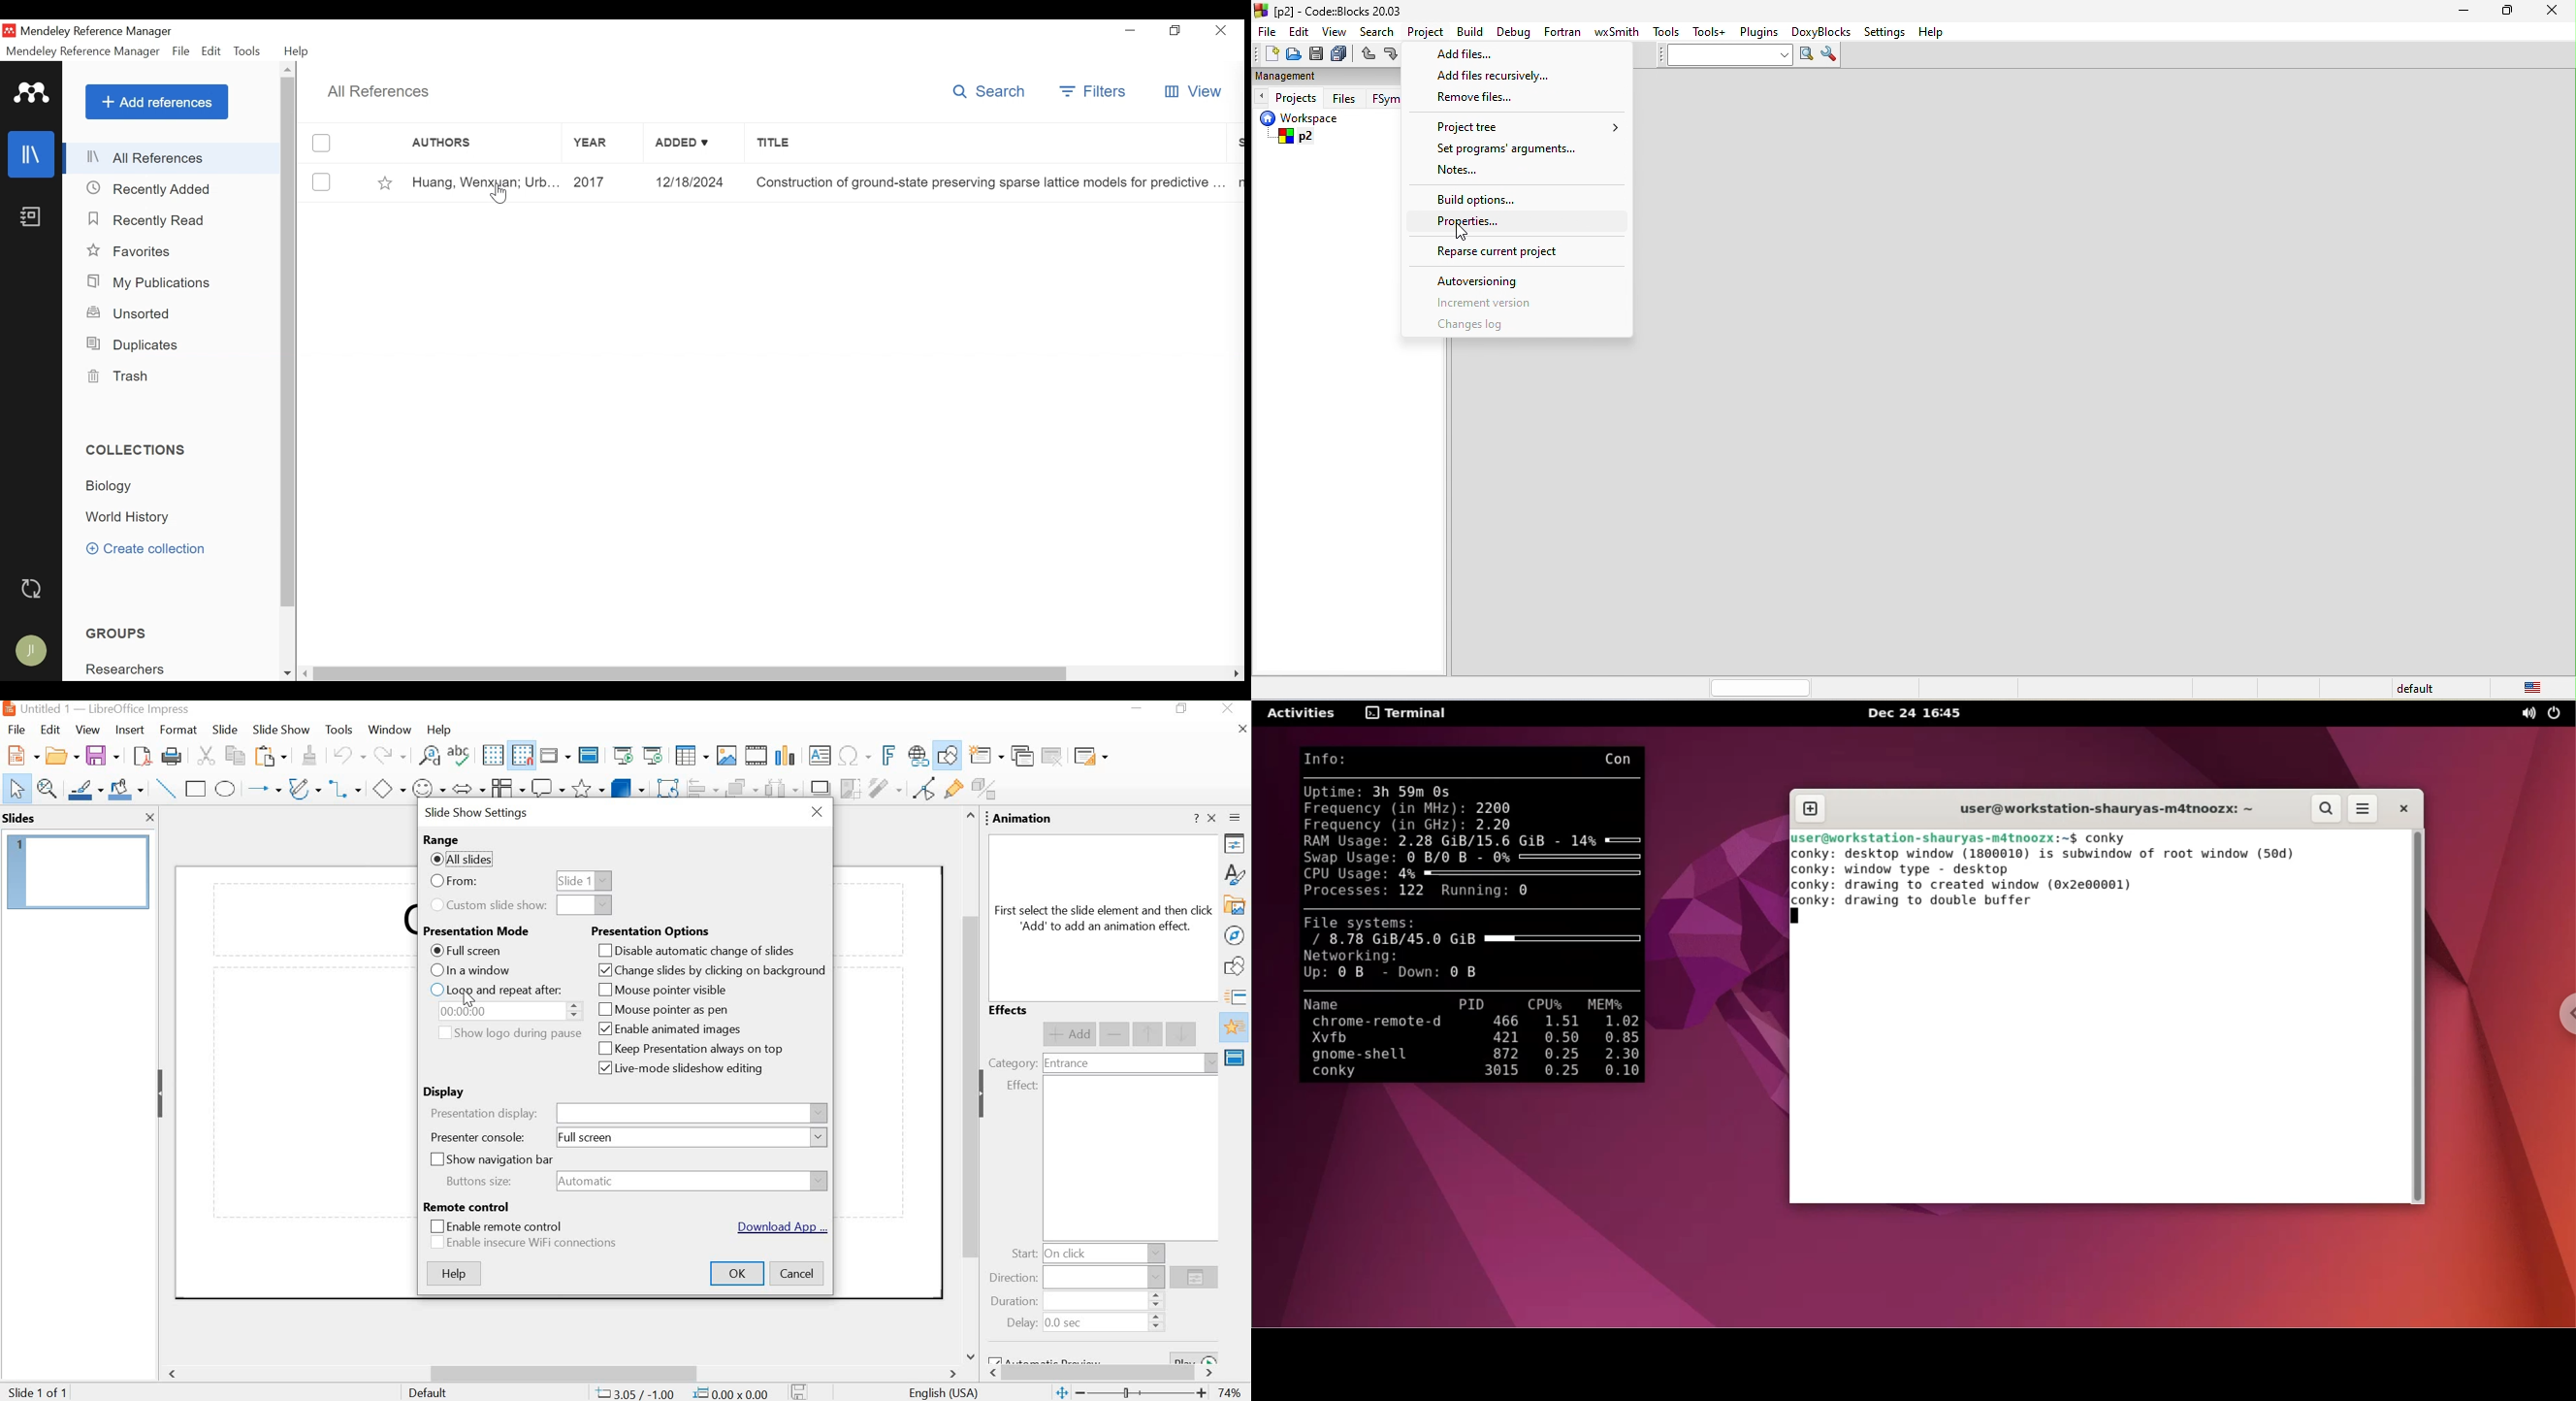  Describe the element at coordinates (506, 789) in the screenshot. I see `flowchart` at that location.